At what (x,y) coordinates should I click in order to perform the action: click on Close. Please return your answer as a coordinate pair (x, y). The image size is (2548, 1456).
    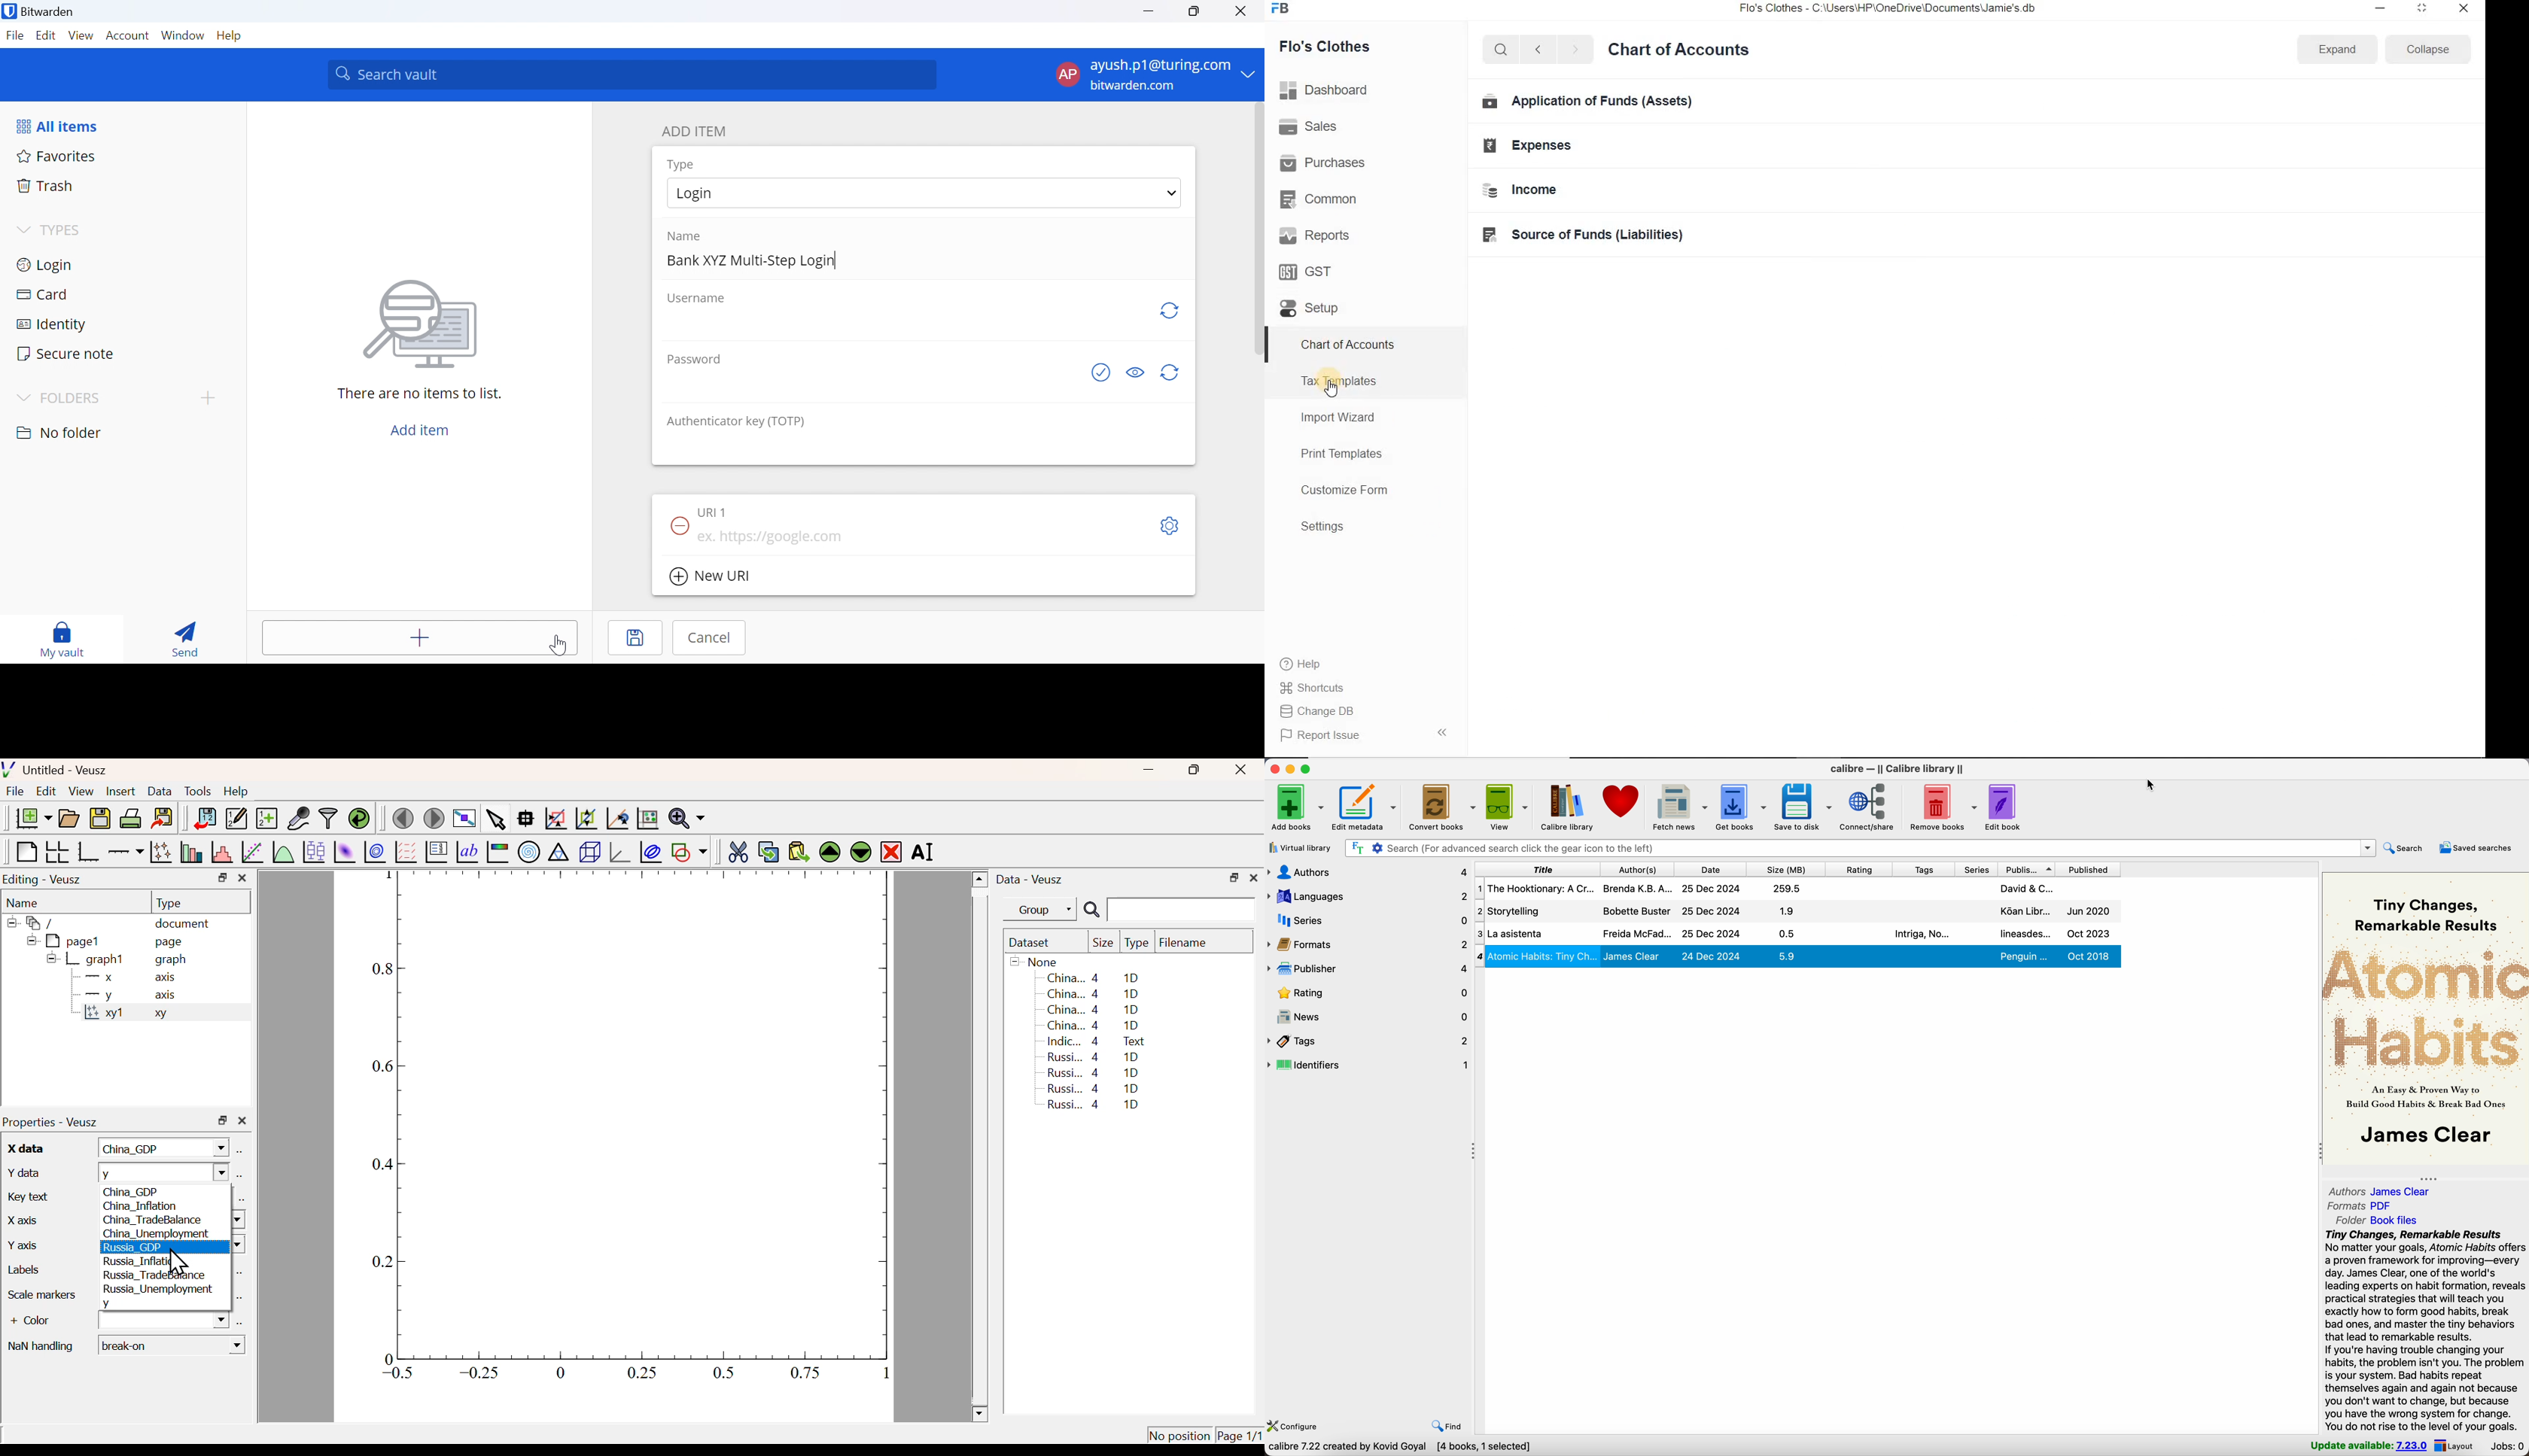
    Looking at the image, I should click on (242, 878).